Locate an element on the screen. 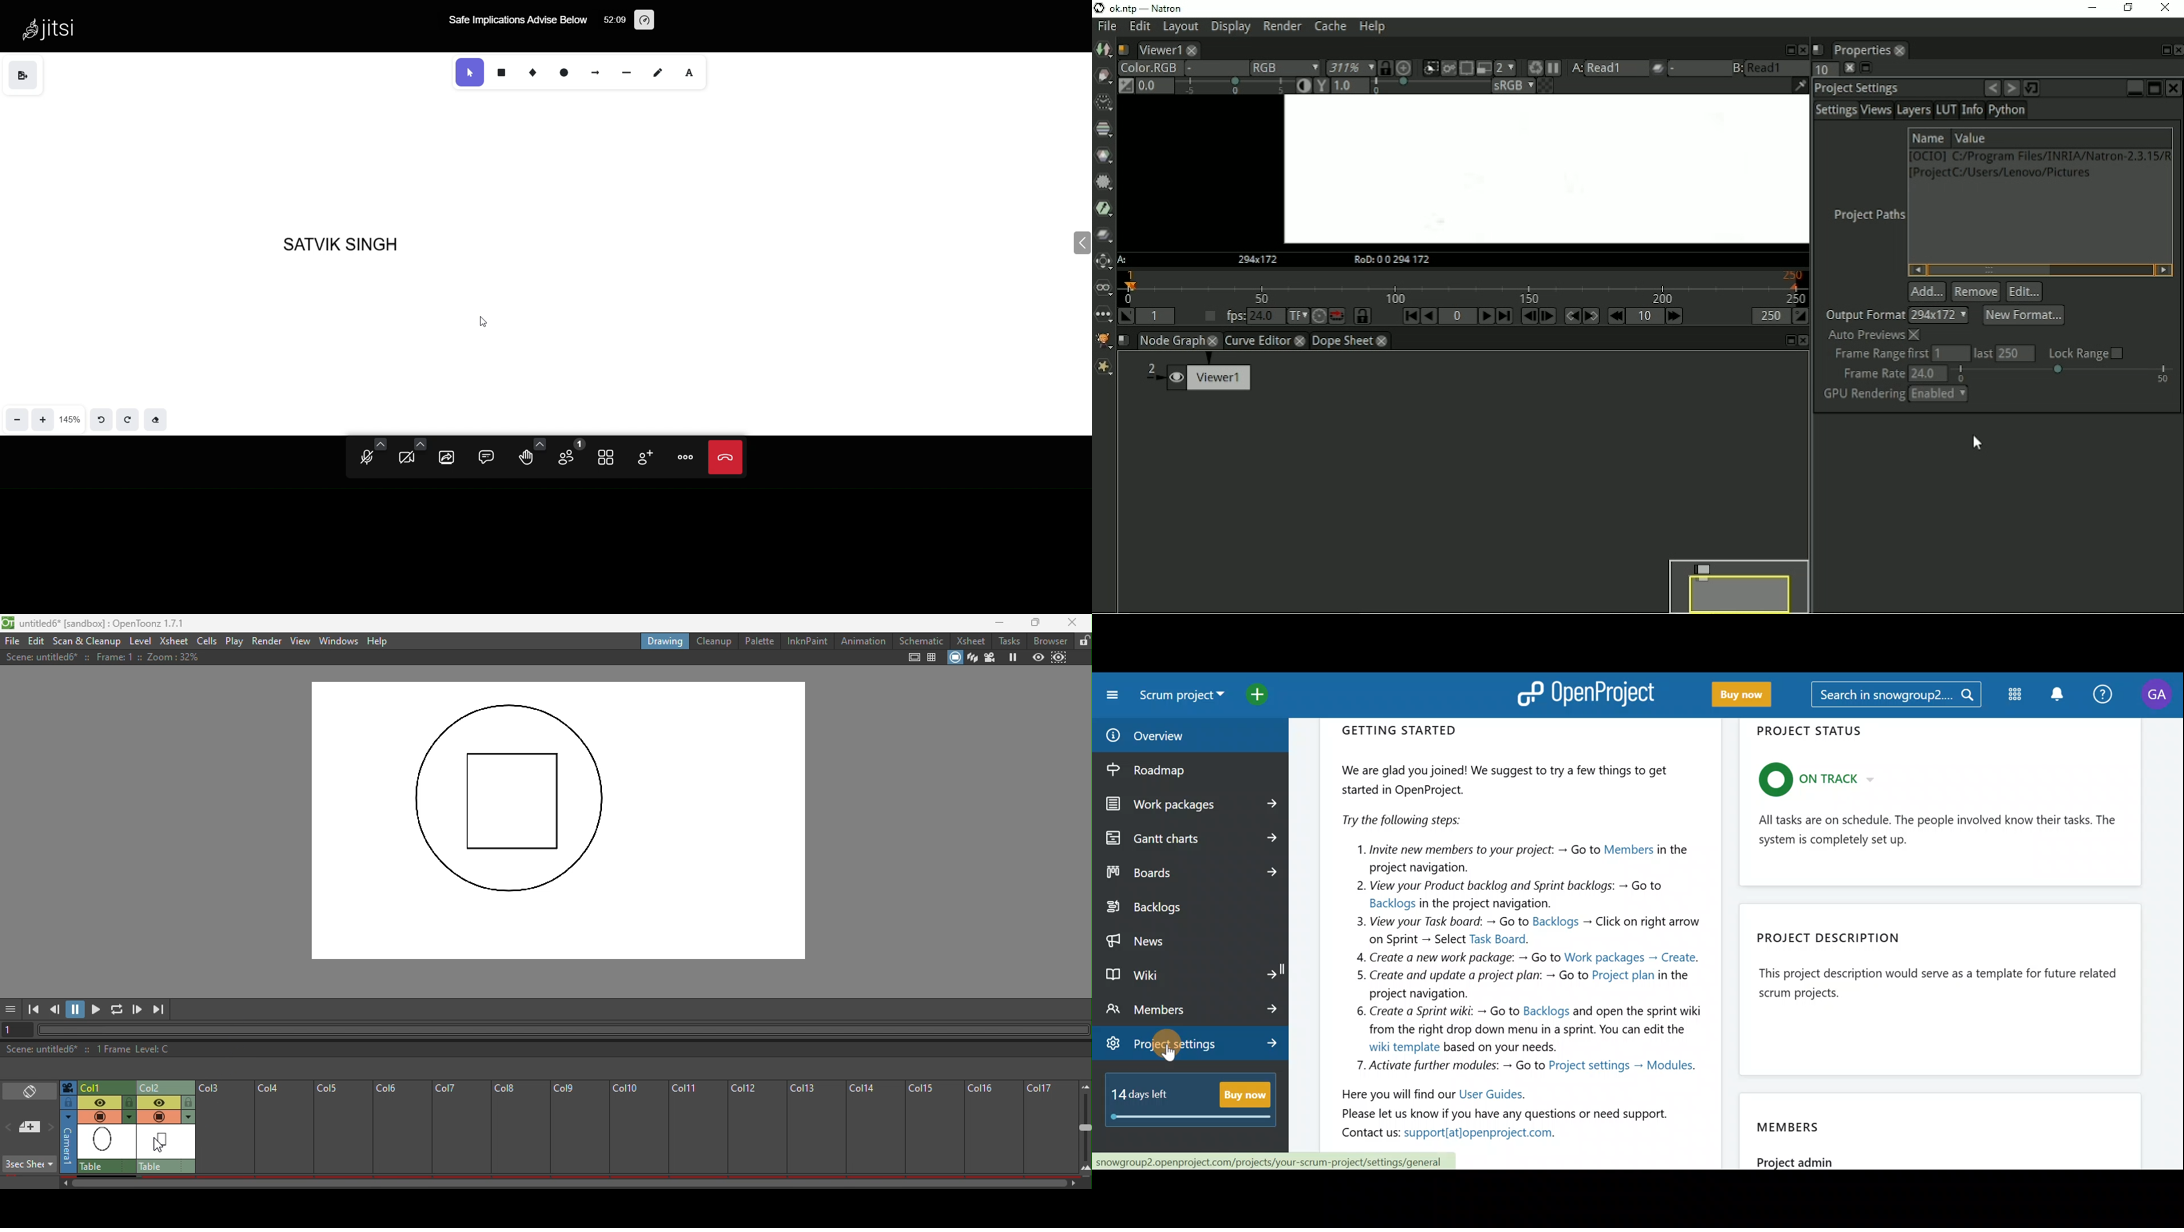 This screenshot has height=1232, width=2184. Gantt charts is located at coordinates (1189, 837).